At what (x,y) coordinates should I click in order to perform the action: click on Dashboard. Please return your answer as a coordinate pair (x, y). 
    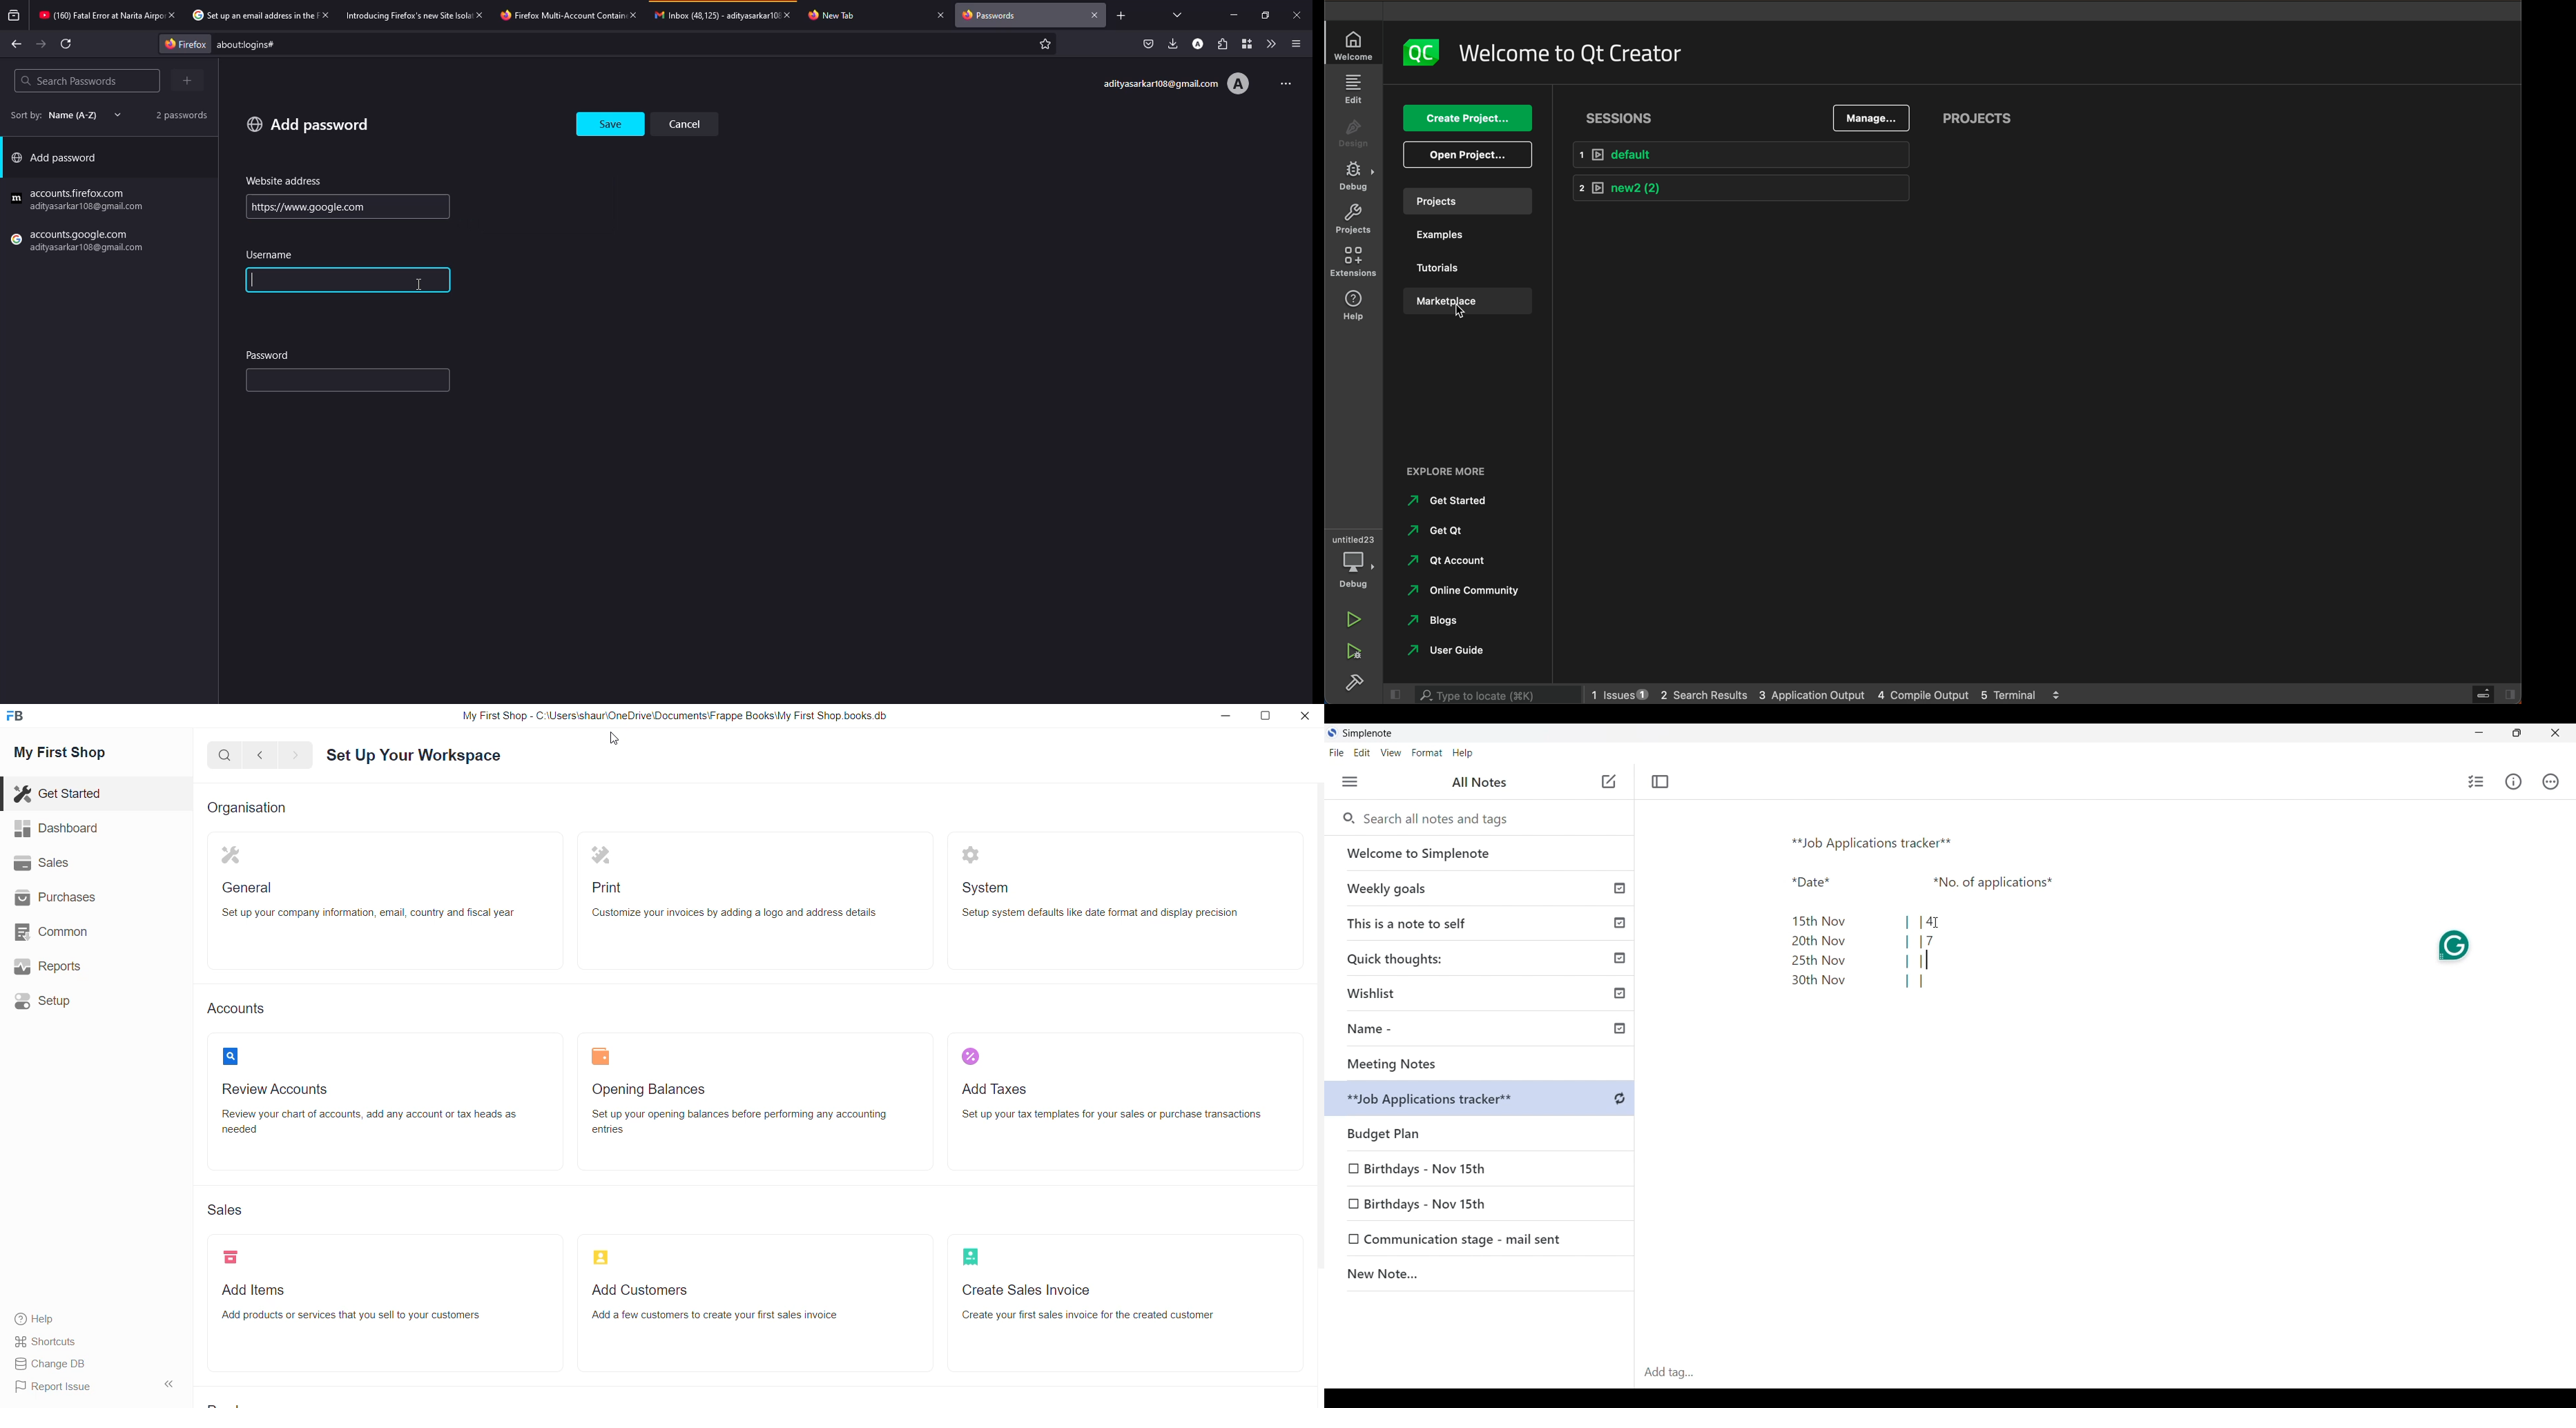
    Looking at the image, I should click on (60, 828).